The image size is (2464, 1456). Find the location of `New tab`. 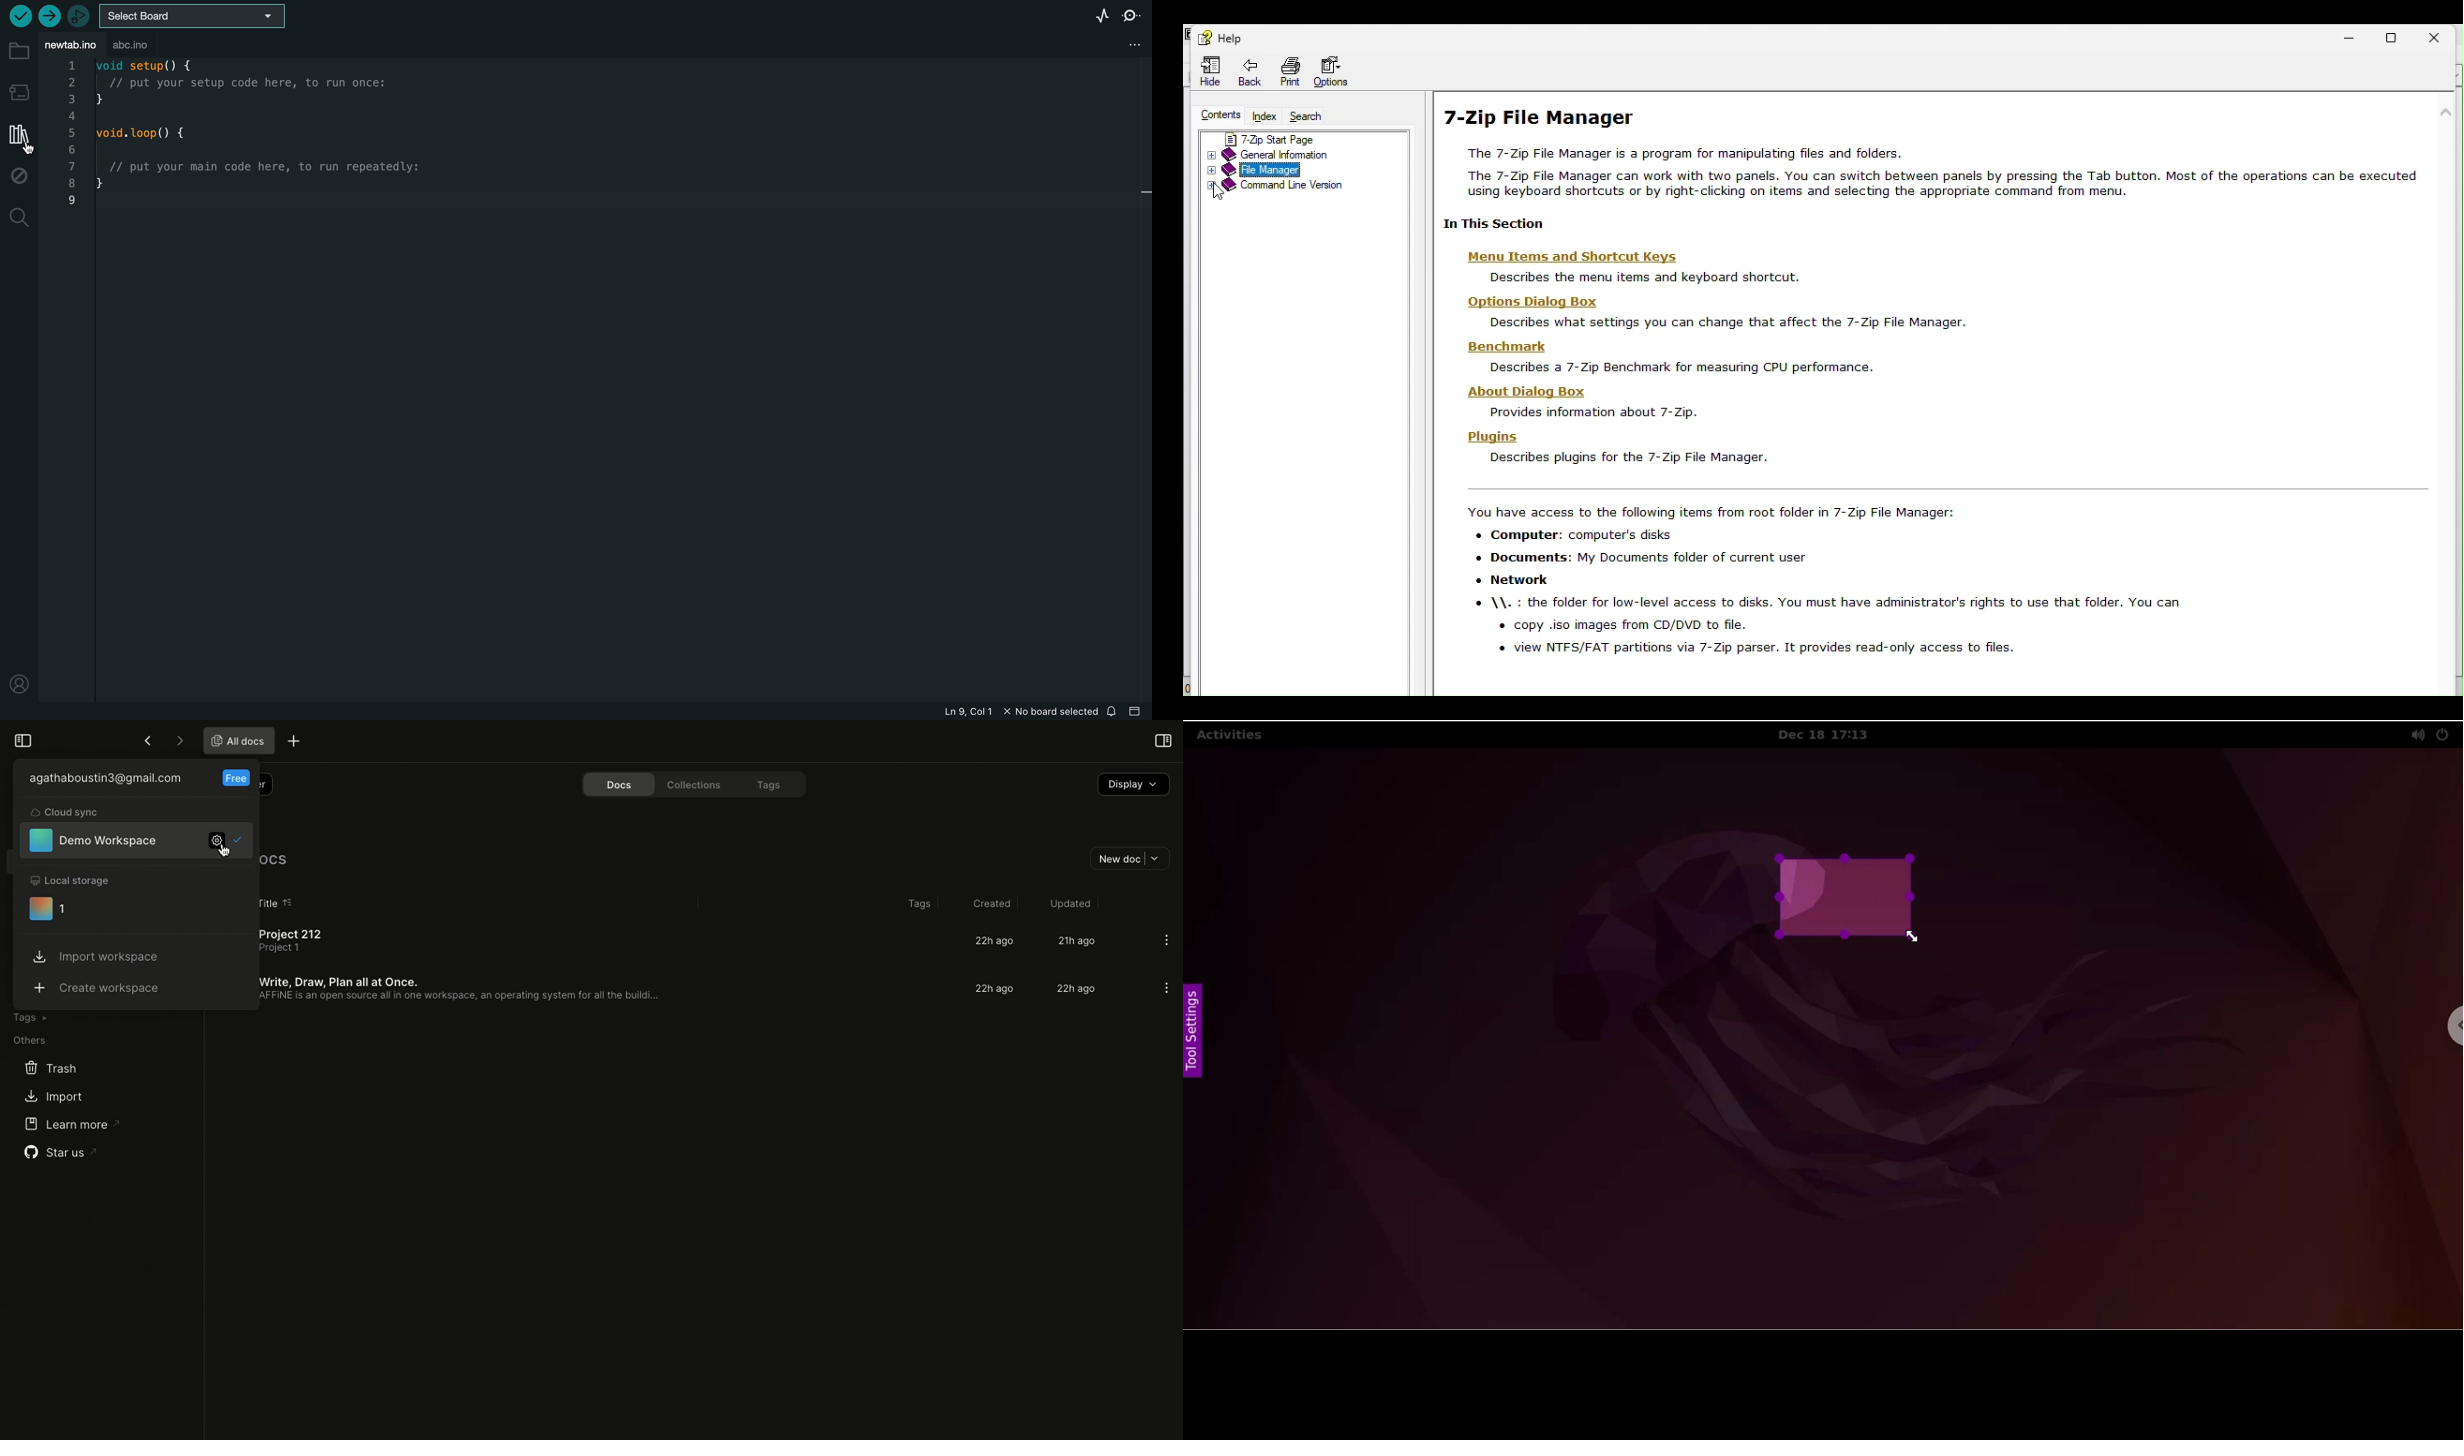

New tab is located at coordinates (294, 740).